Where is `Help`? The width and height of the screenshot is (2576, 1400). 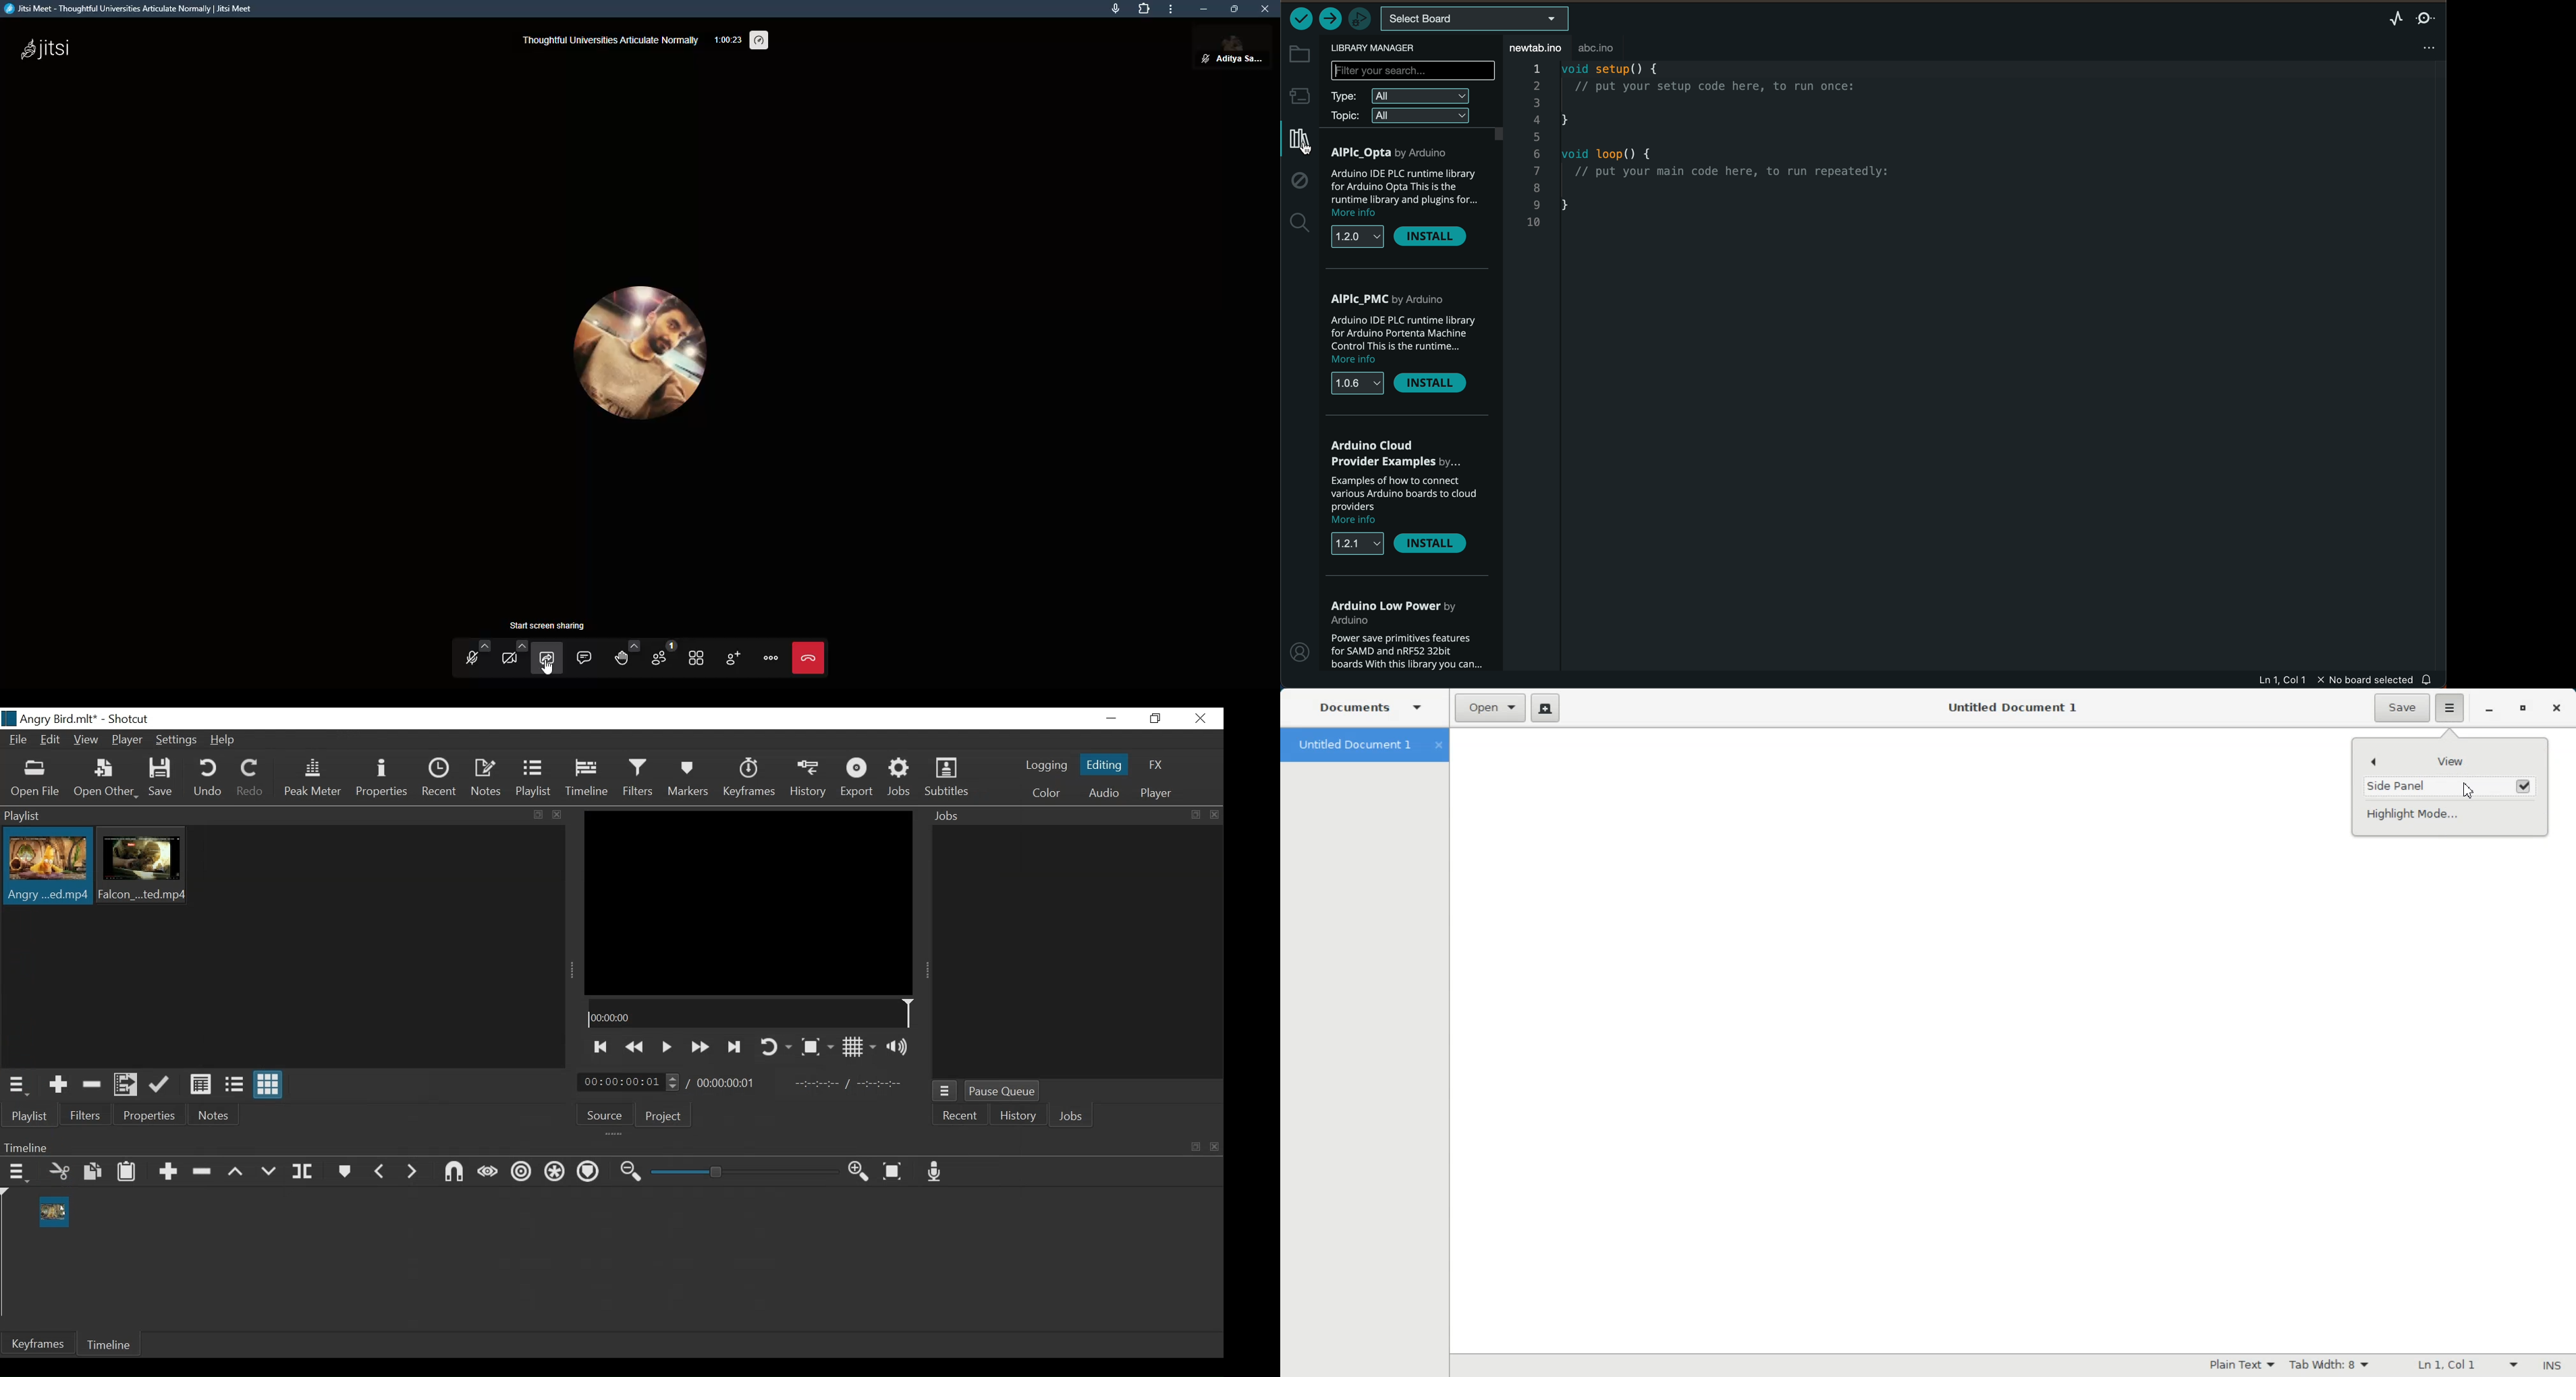
Help is located at coordinates (224, 741).